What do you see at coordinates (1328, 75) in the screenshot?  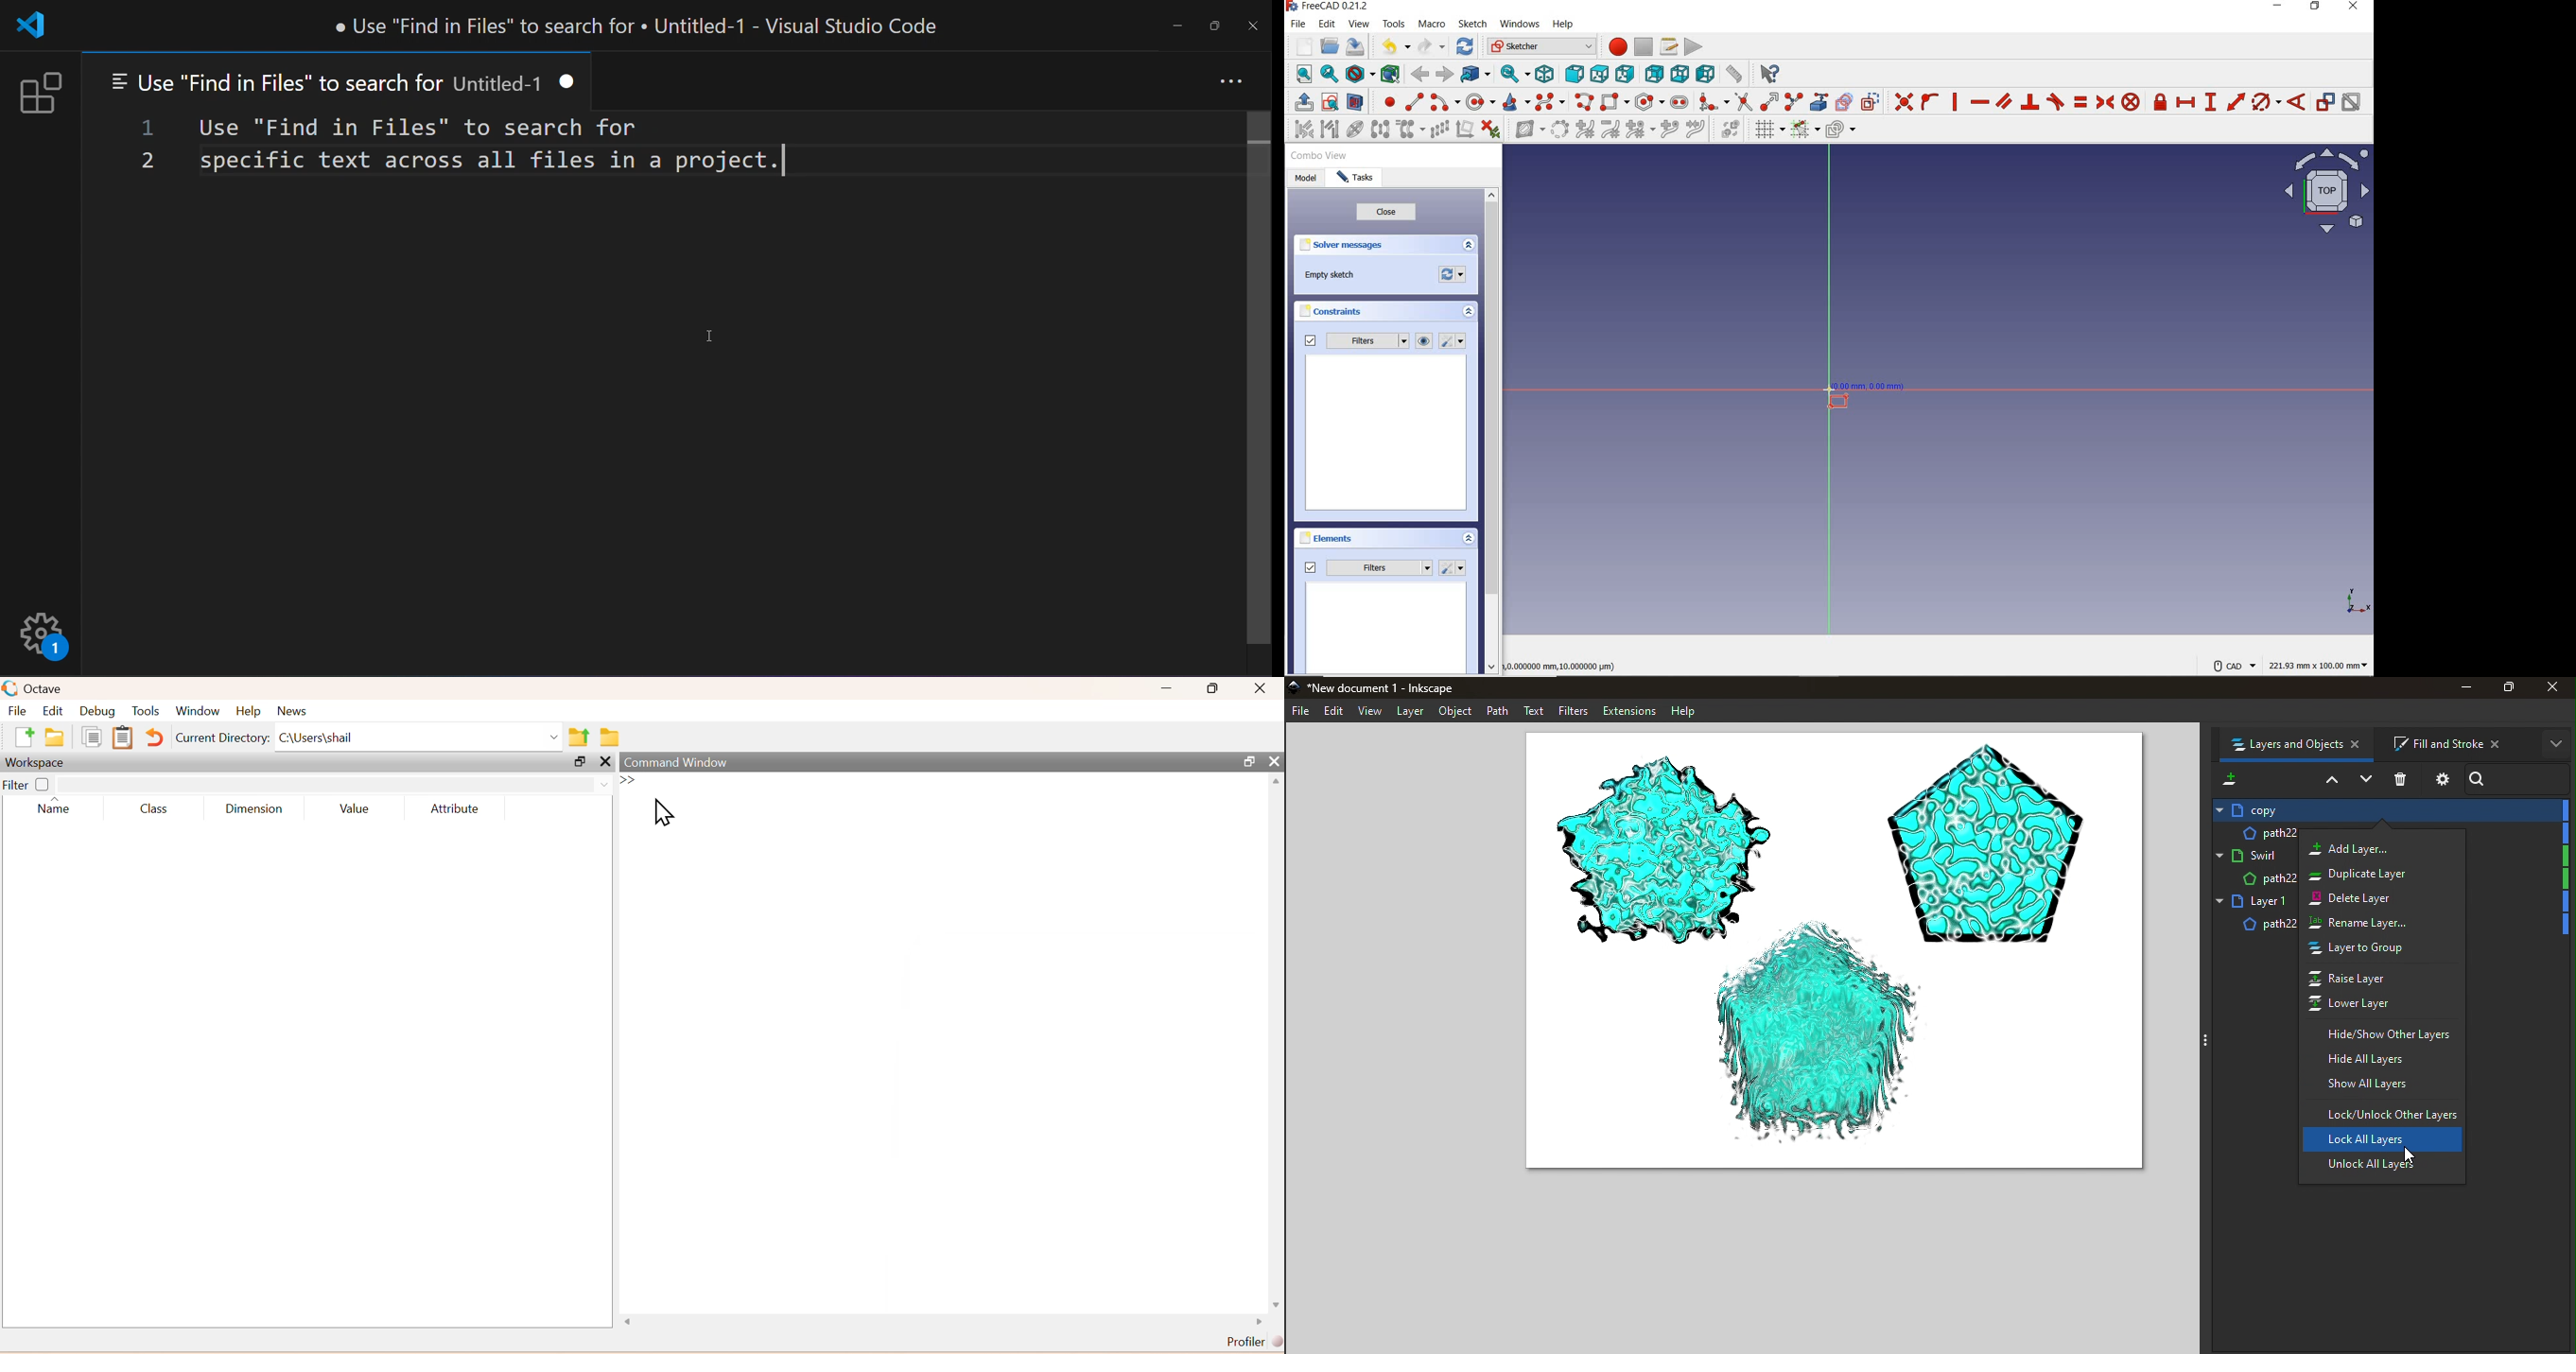 I see `fit selection` at bounding box center [1328, 75].